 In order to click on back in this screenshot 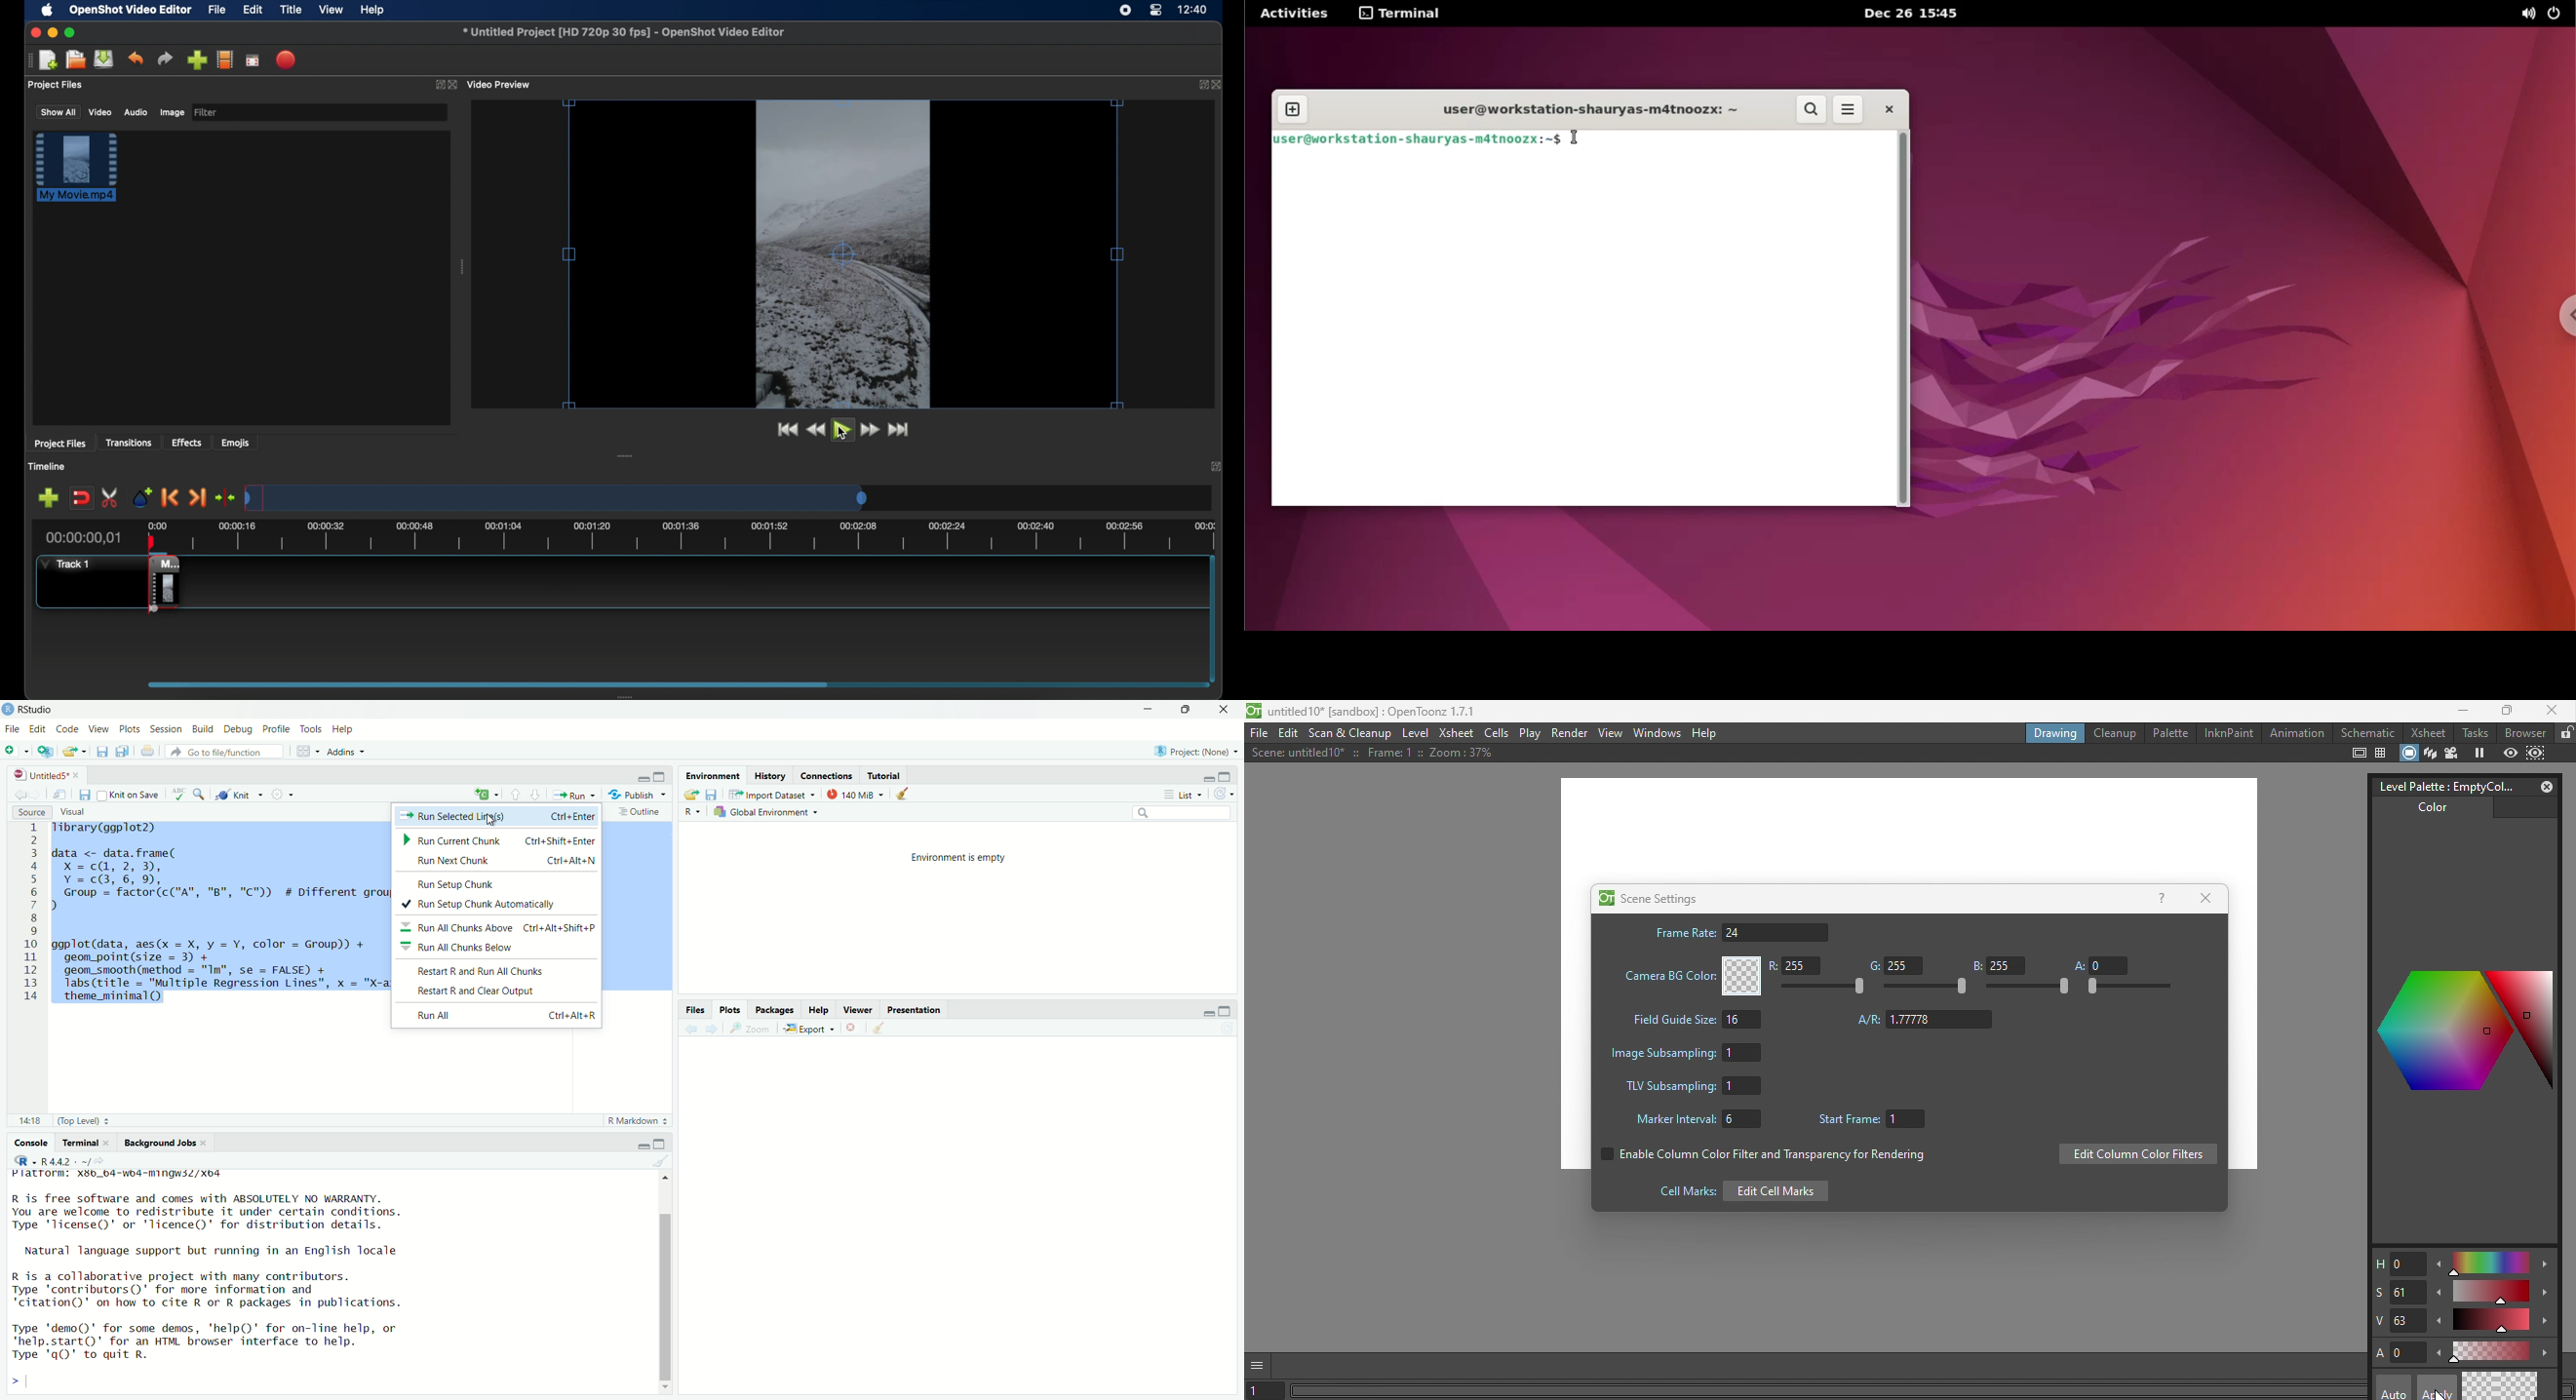, I will do `click(17, 795)`.